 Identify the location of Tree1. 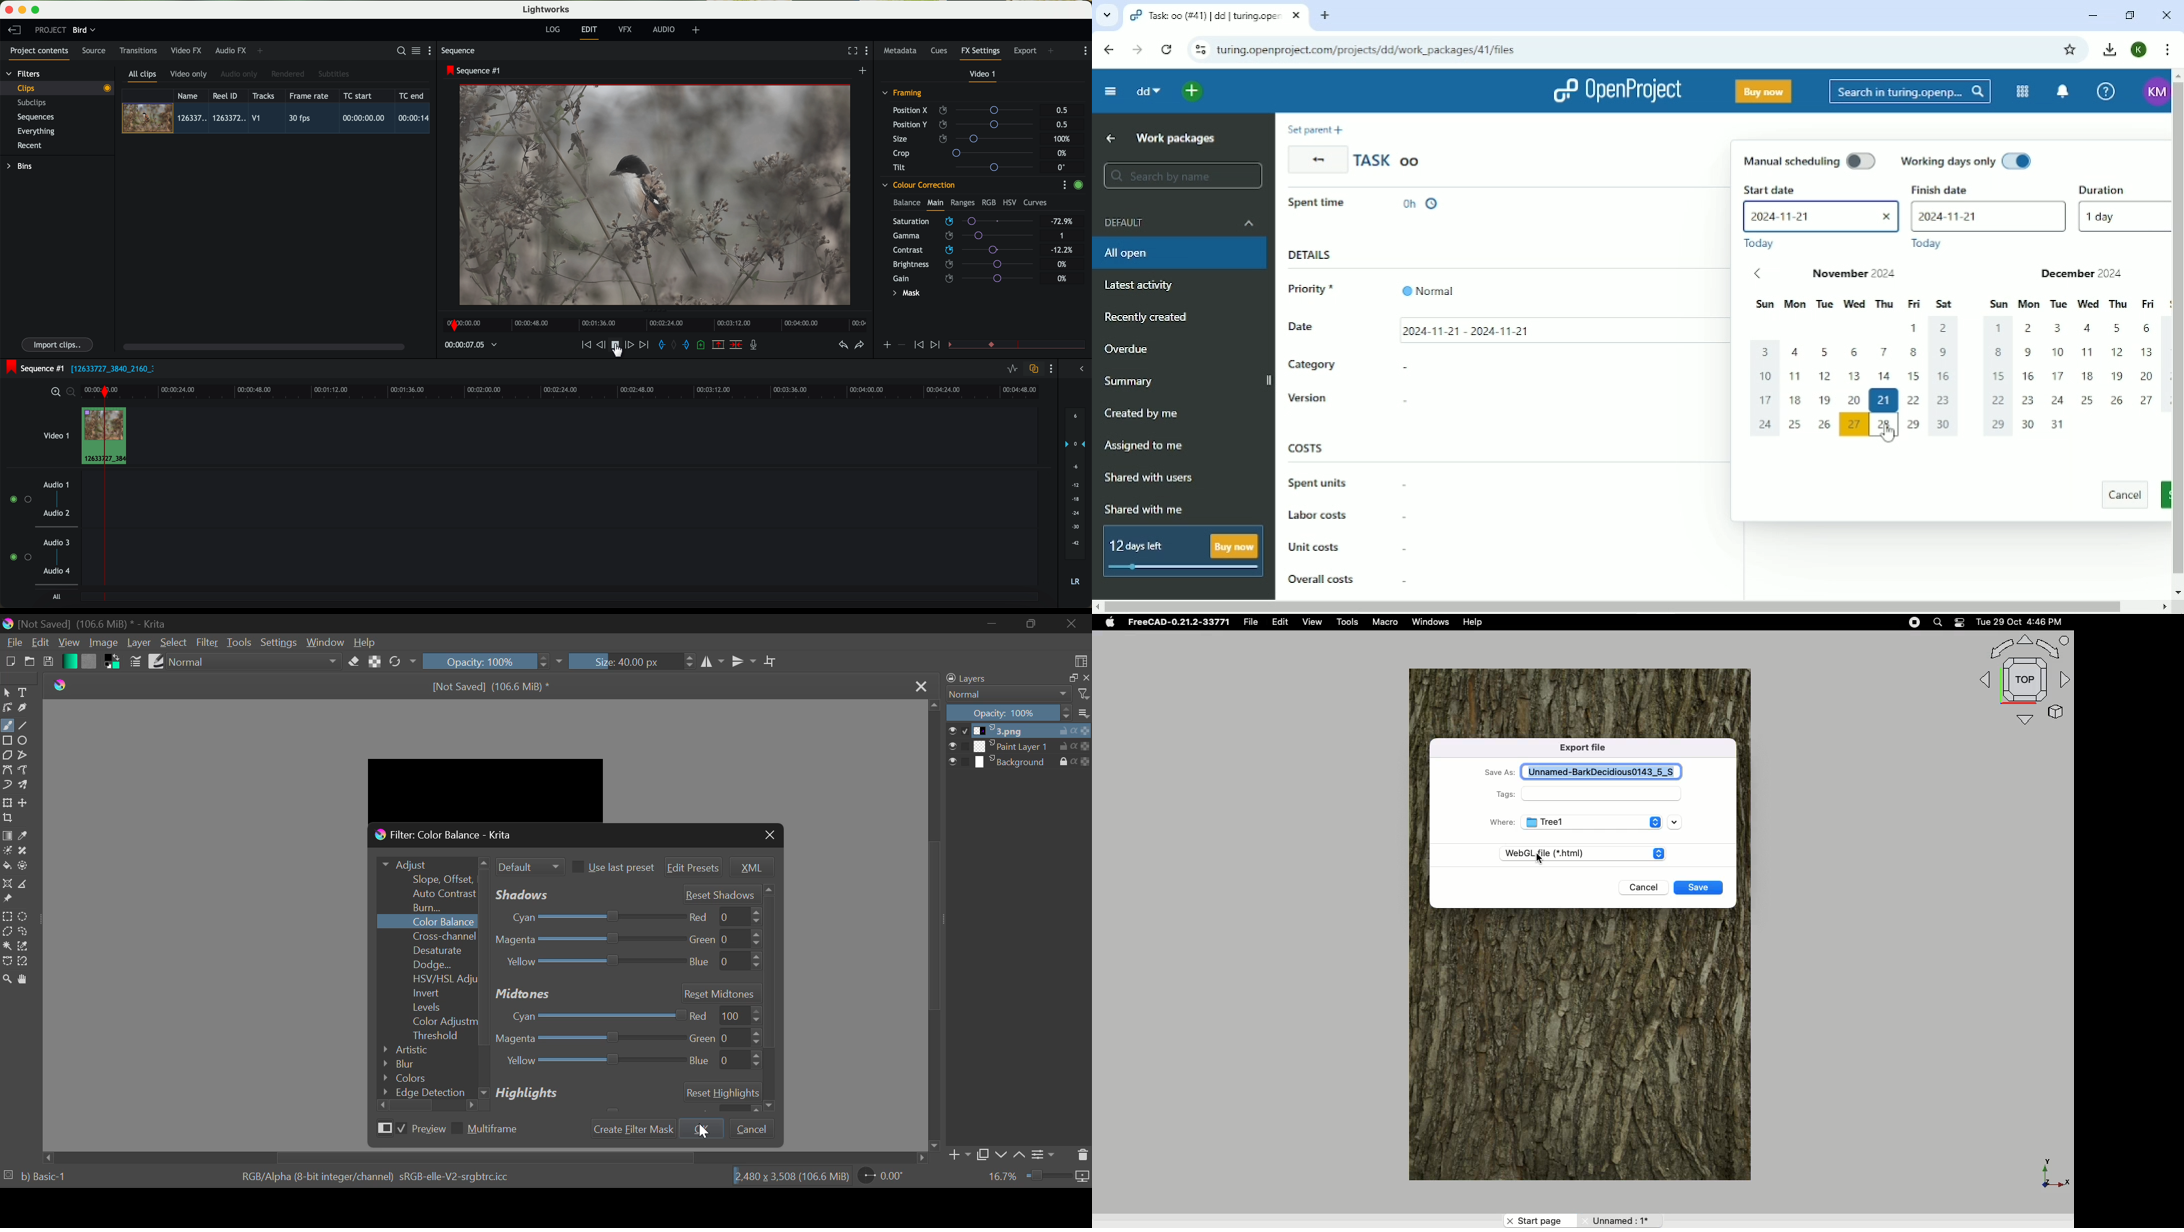
(1589, 823).